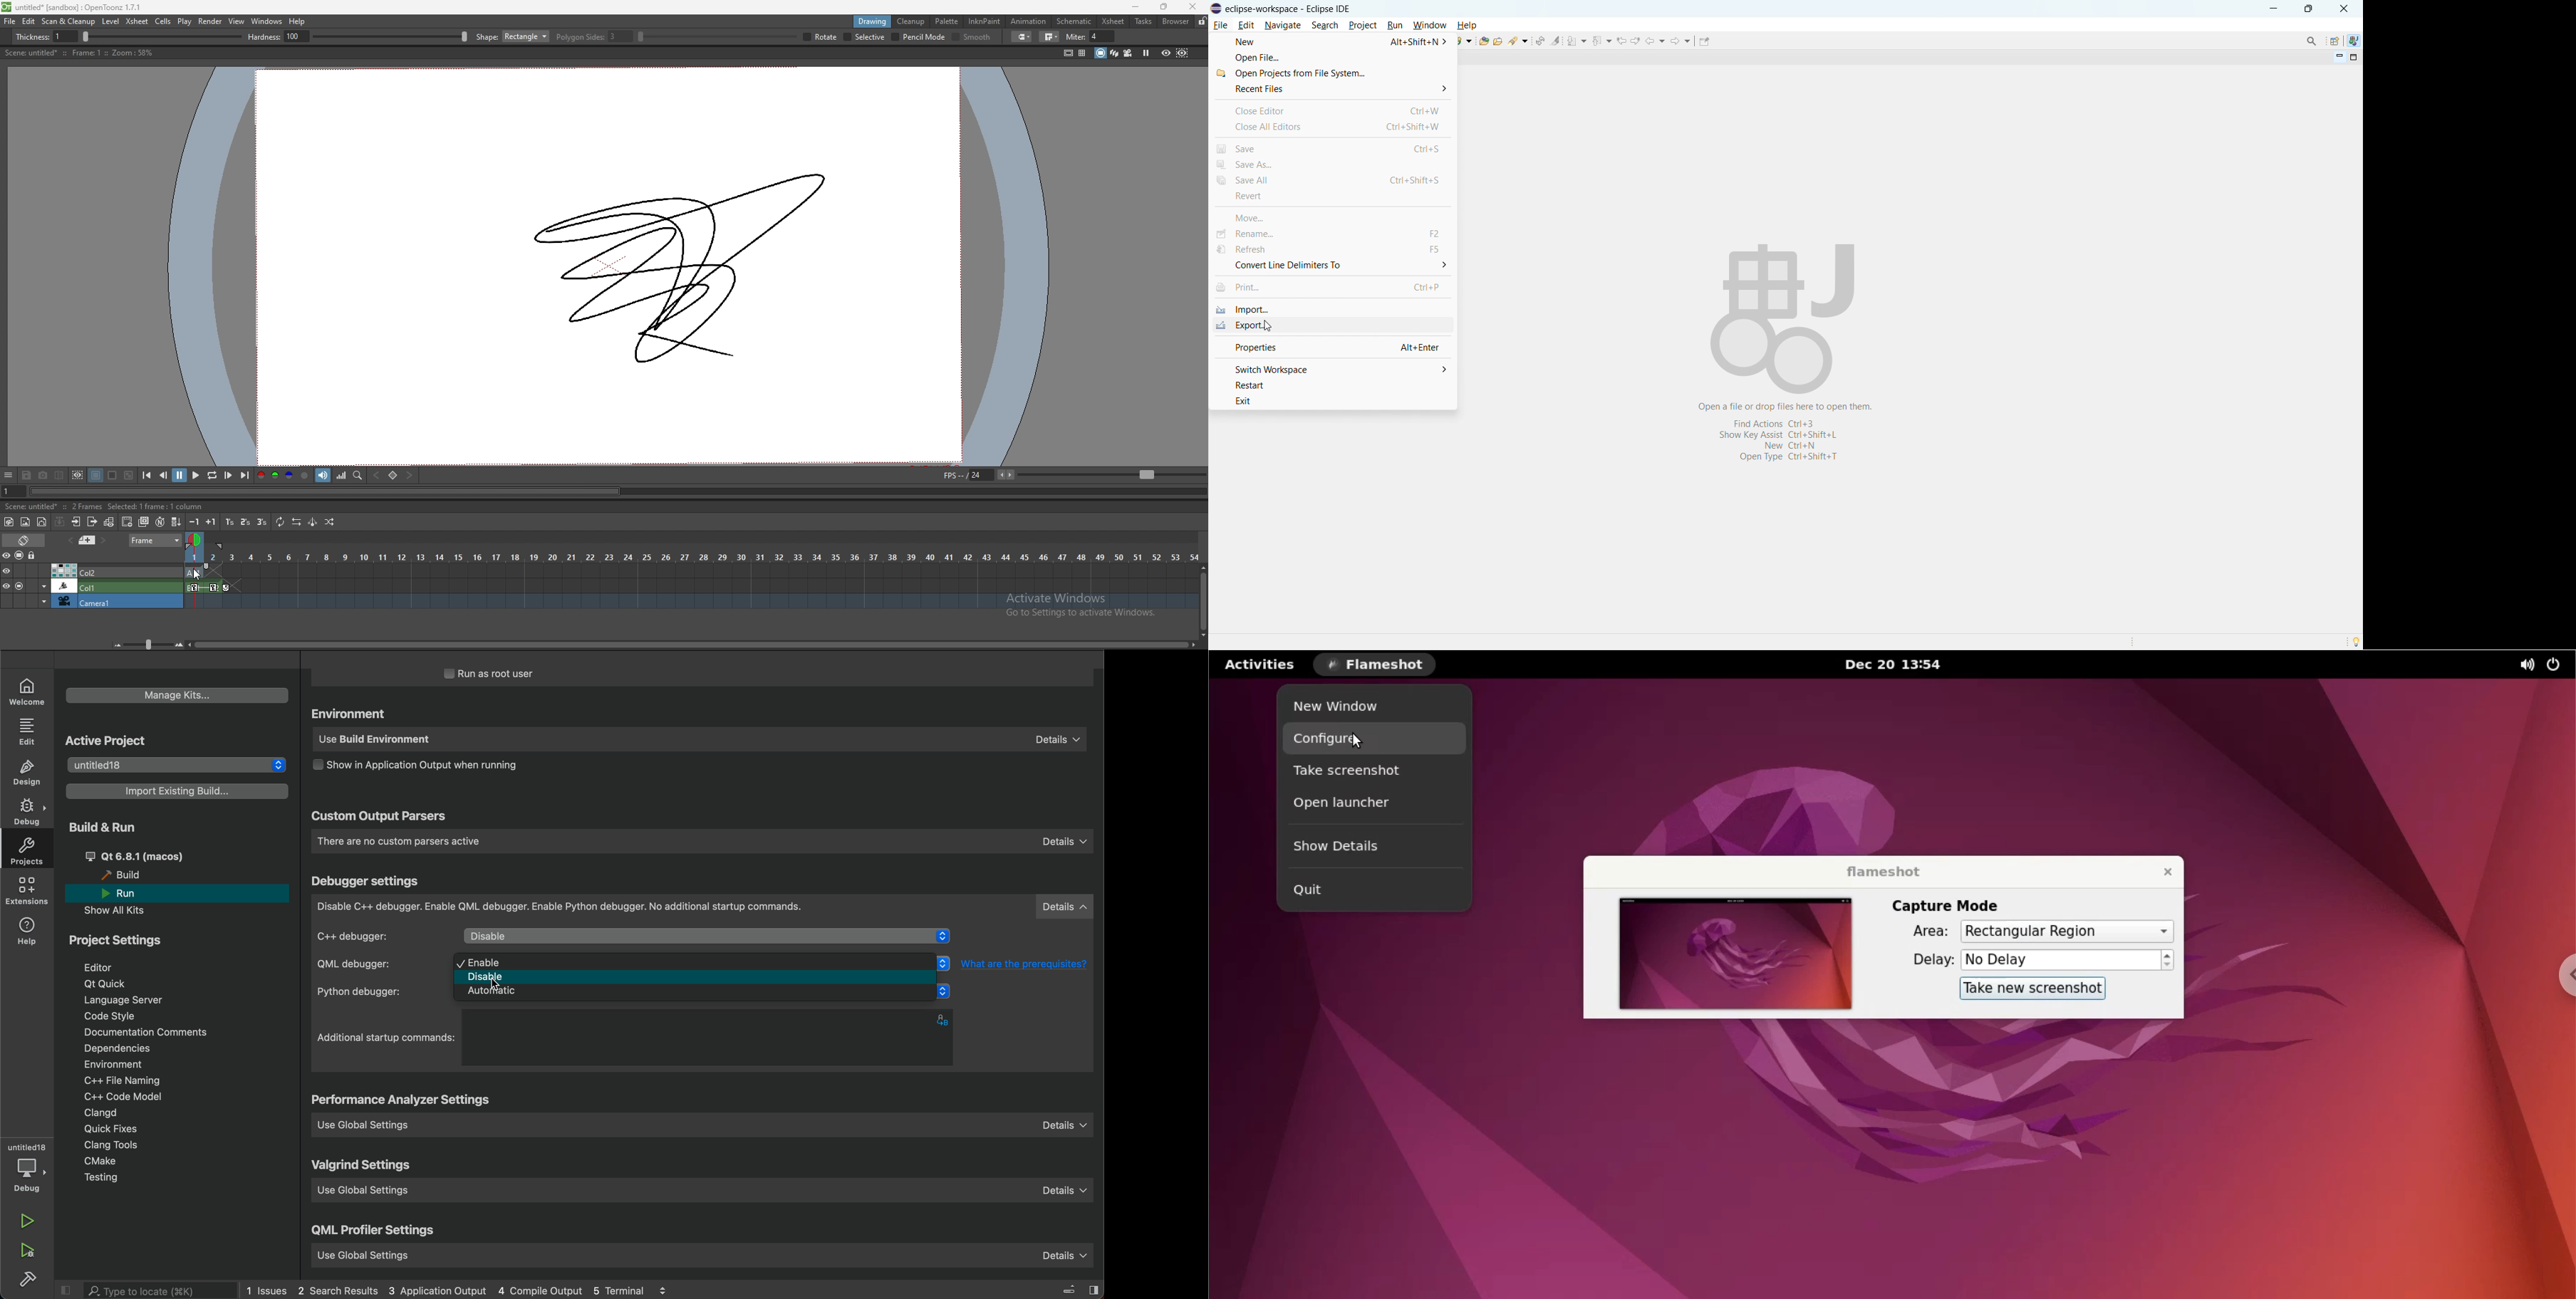  I want to click on close editor, so click(1334, 110).